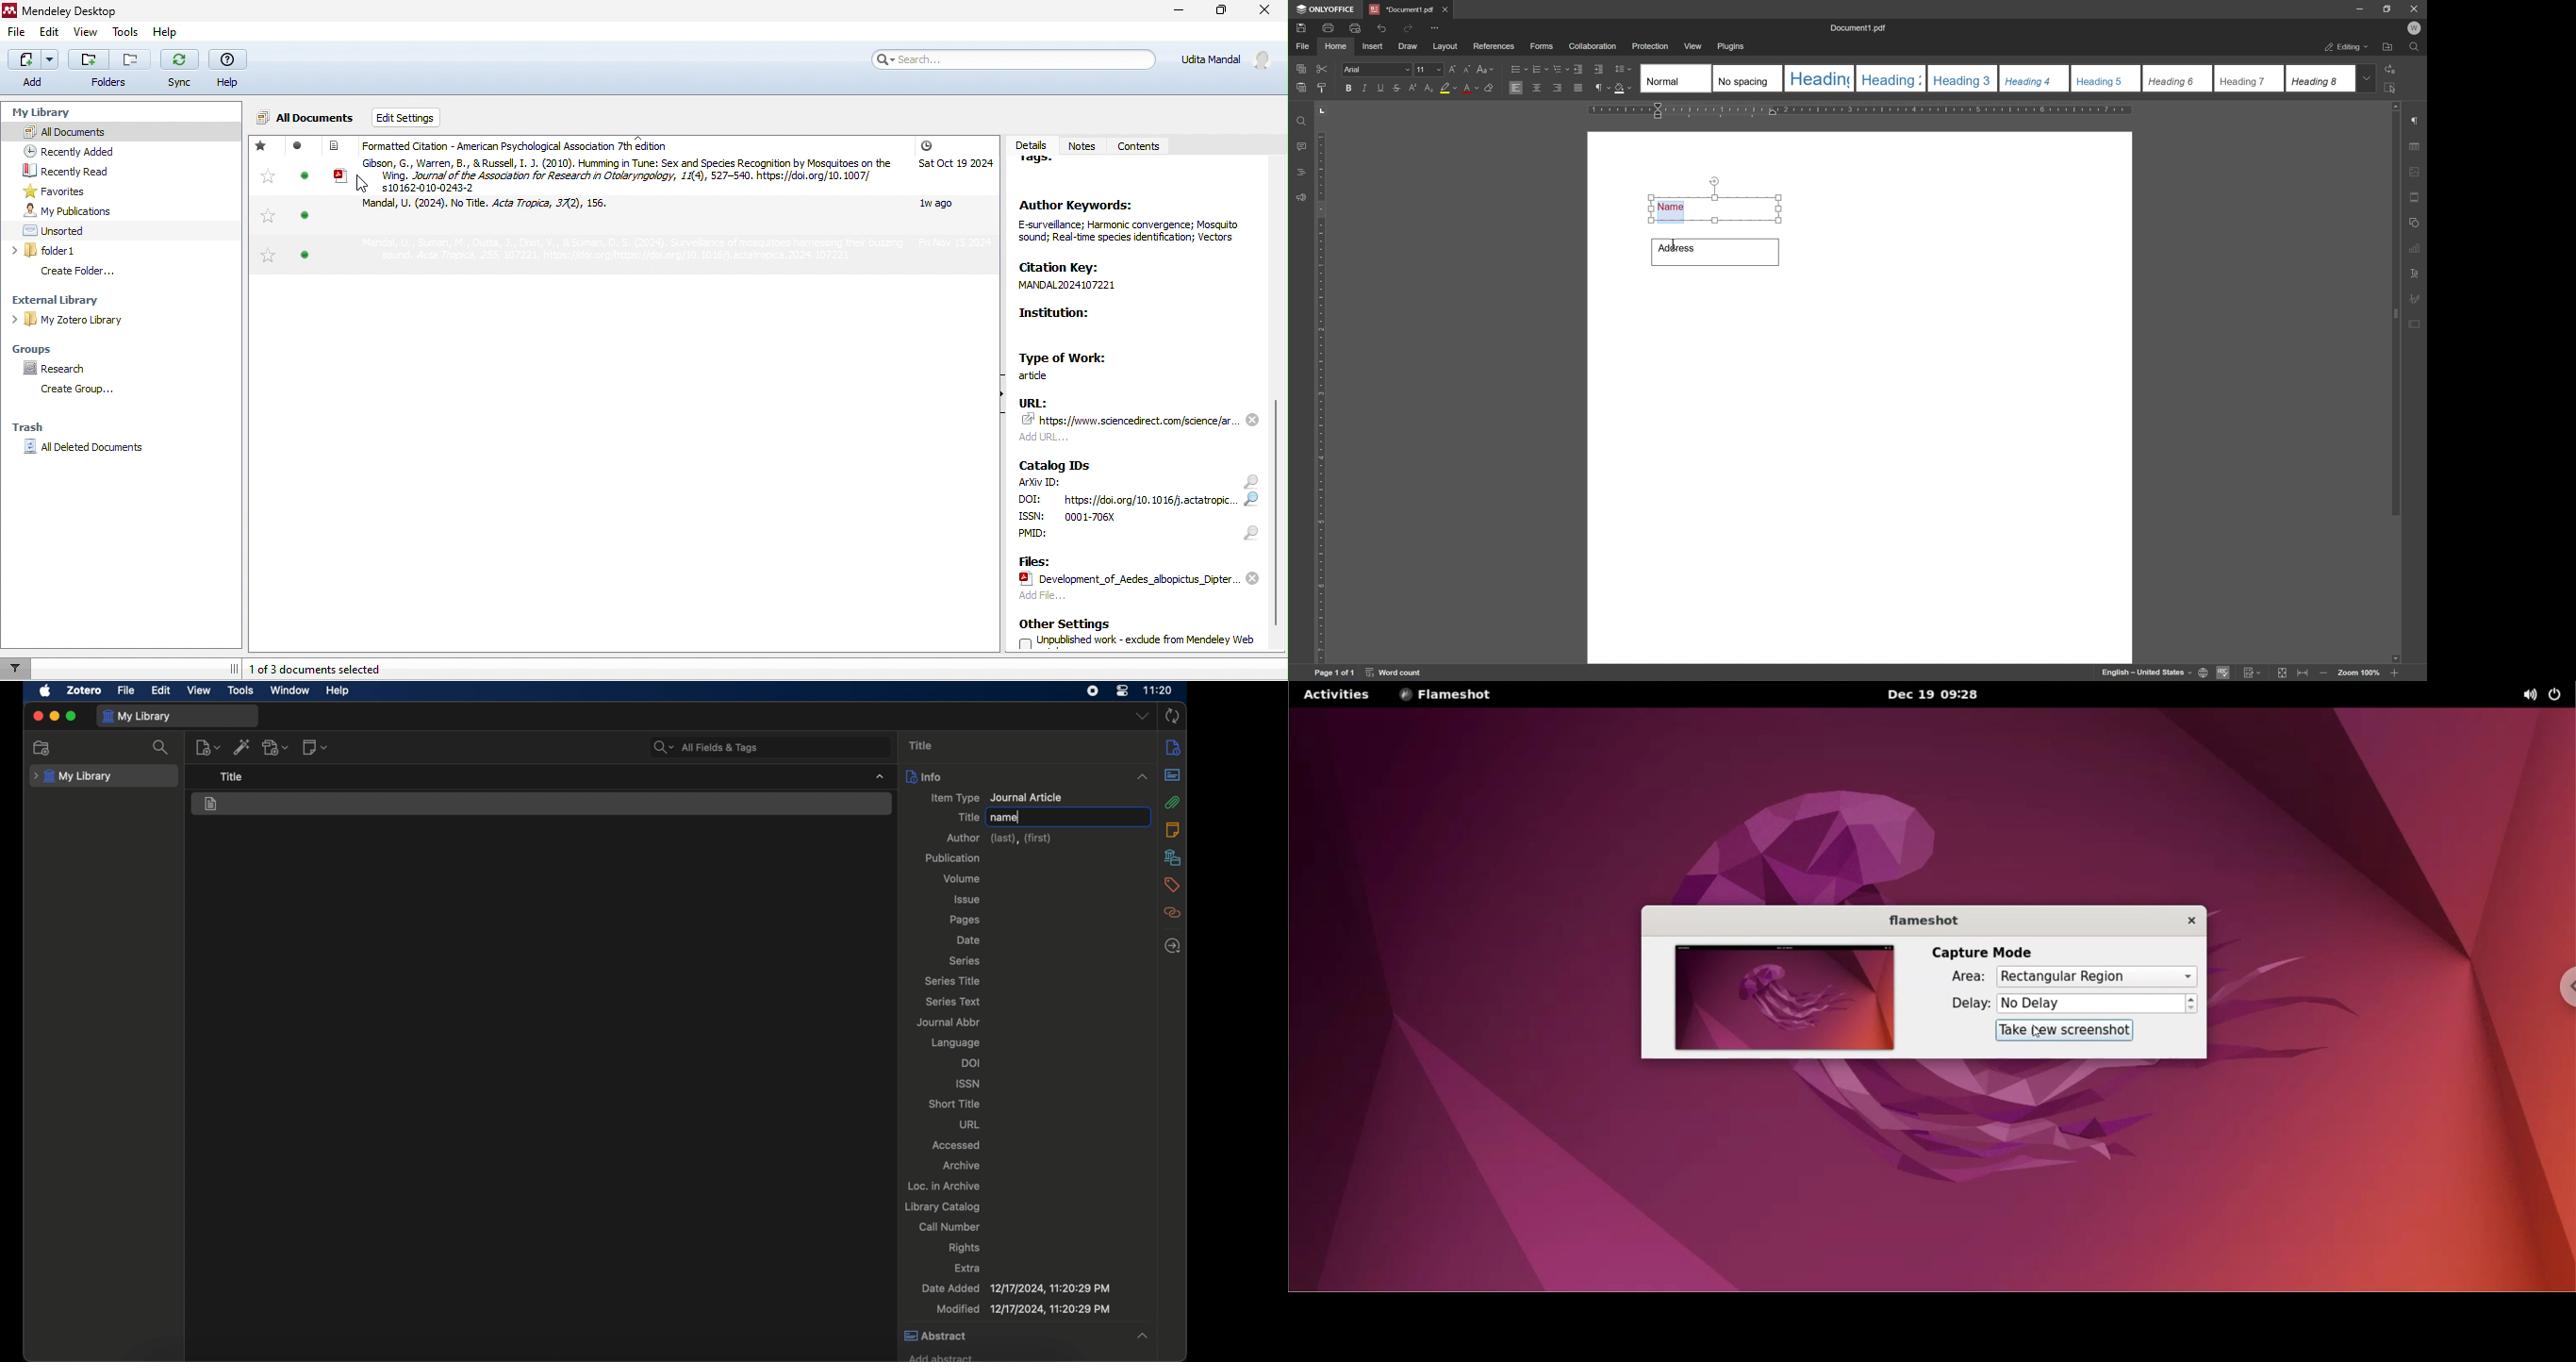  What do you see at coordinates (1396, 87) in the screenshot?
I see `strikethrough` at bounding box center [1396, 87].